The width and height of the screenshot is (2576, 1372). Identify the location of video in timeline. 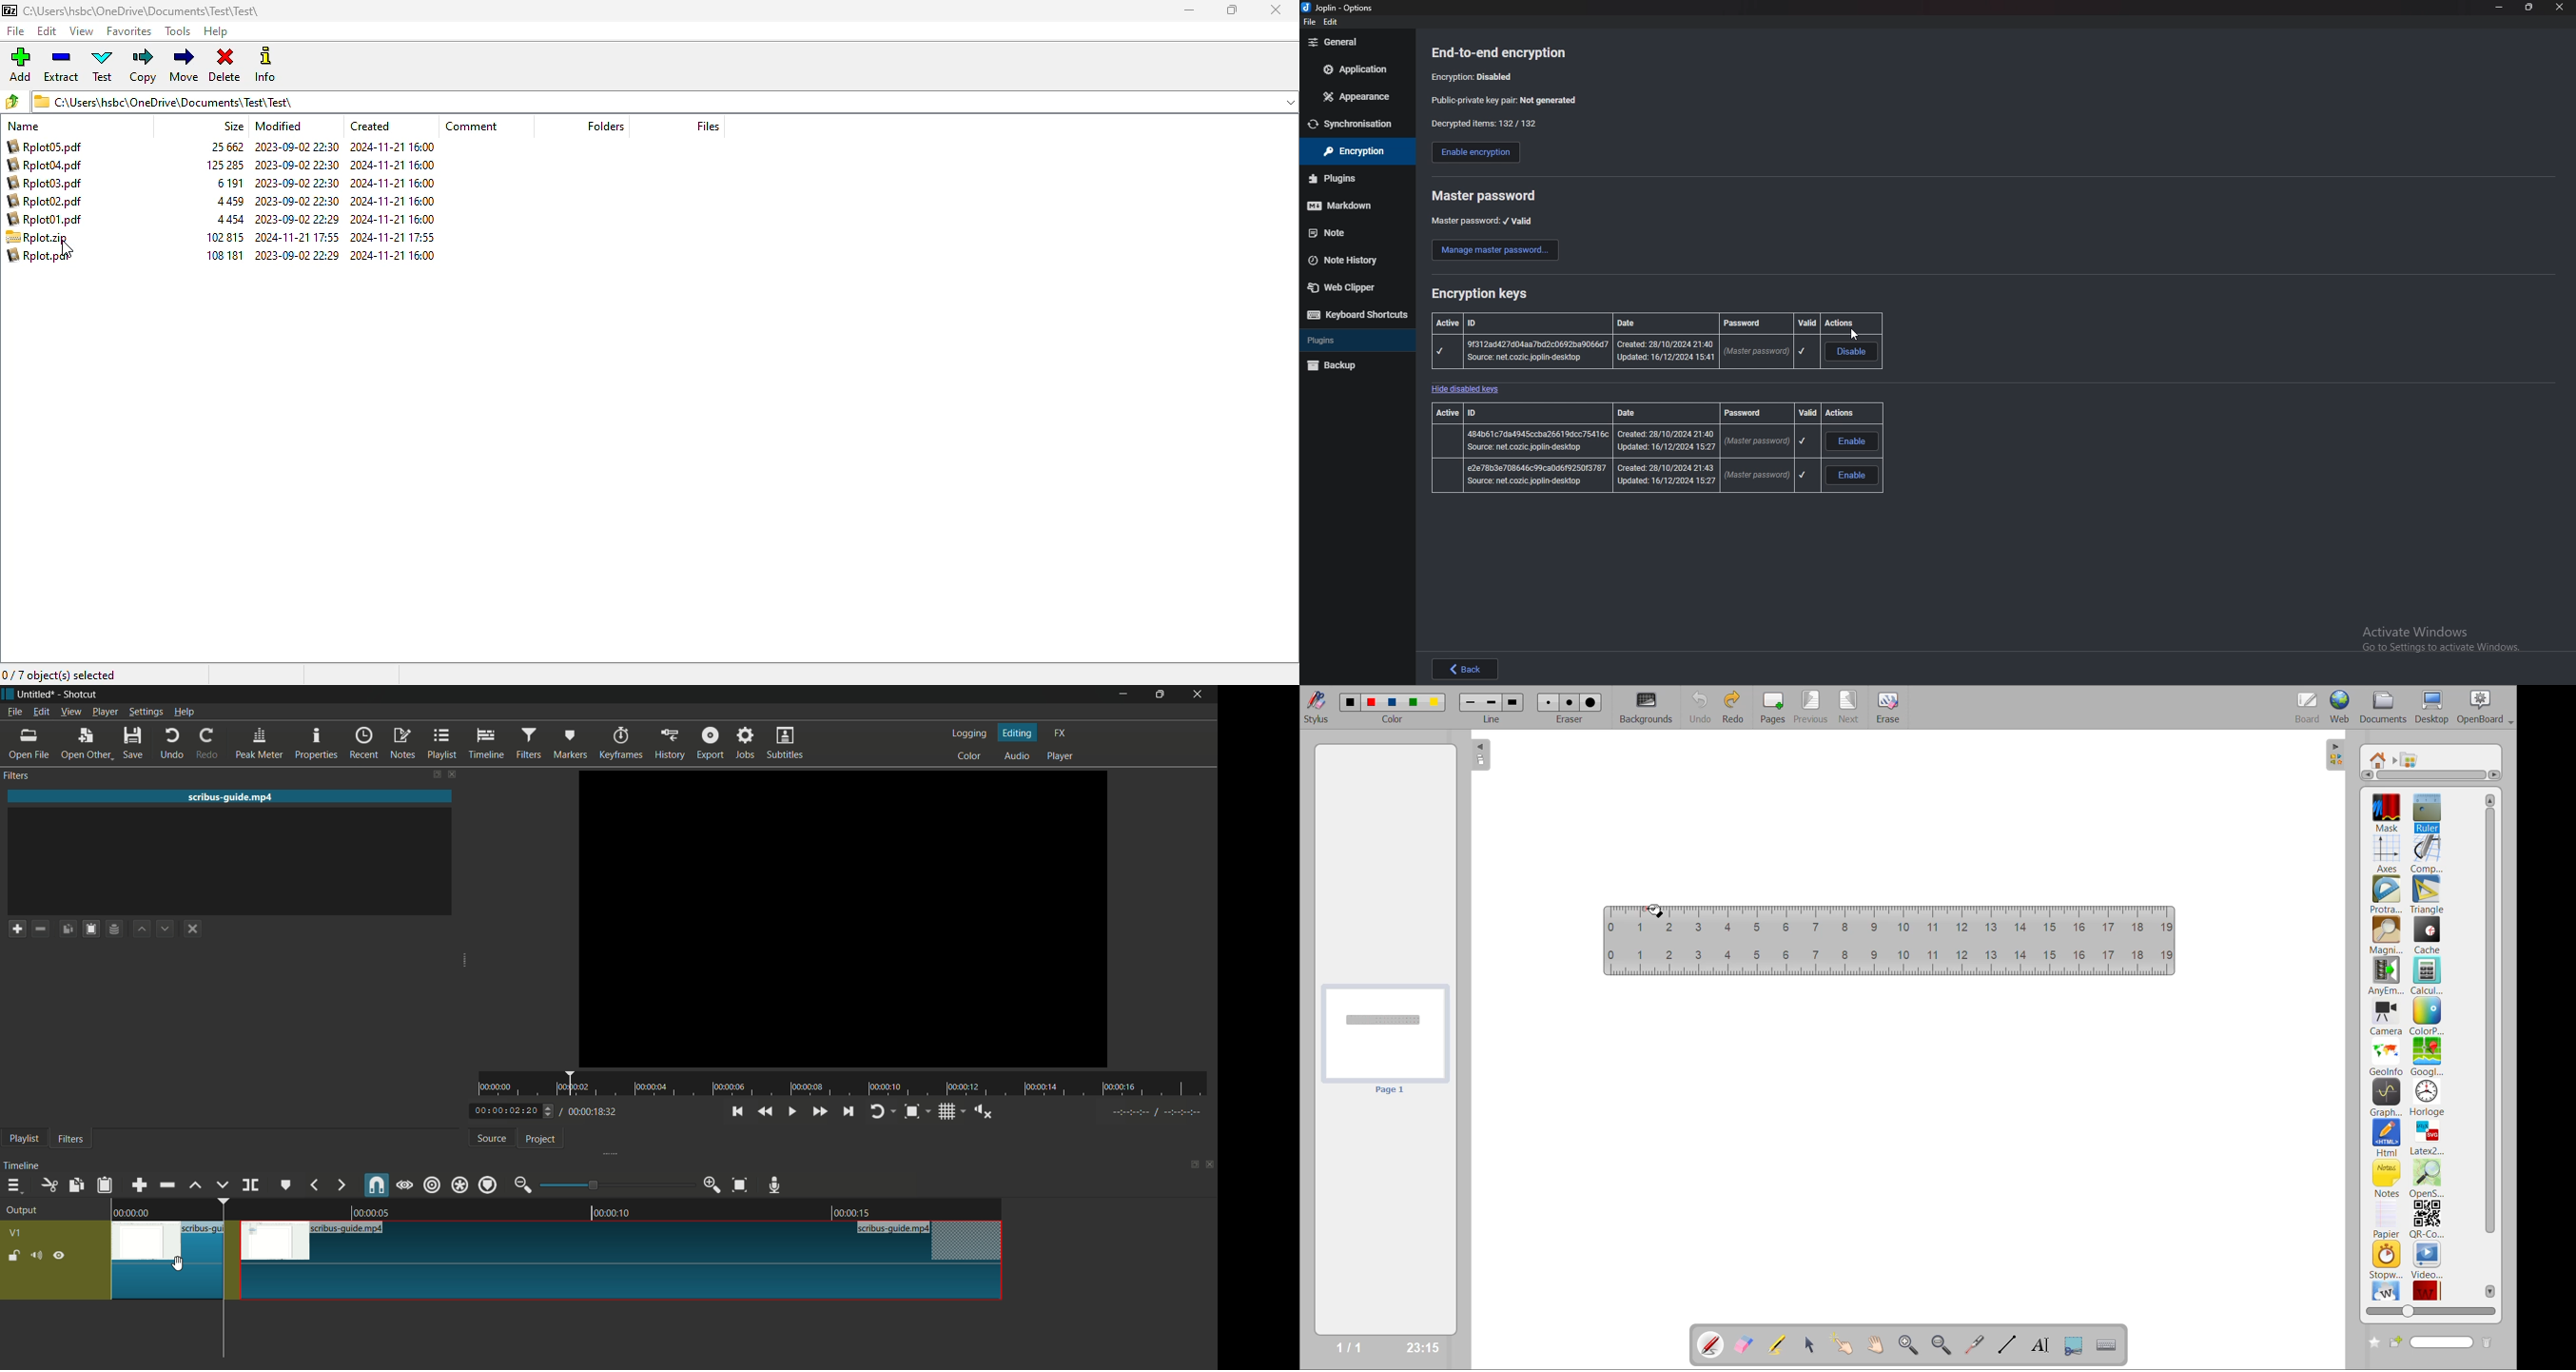
(554, 1260).